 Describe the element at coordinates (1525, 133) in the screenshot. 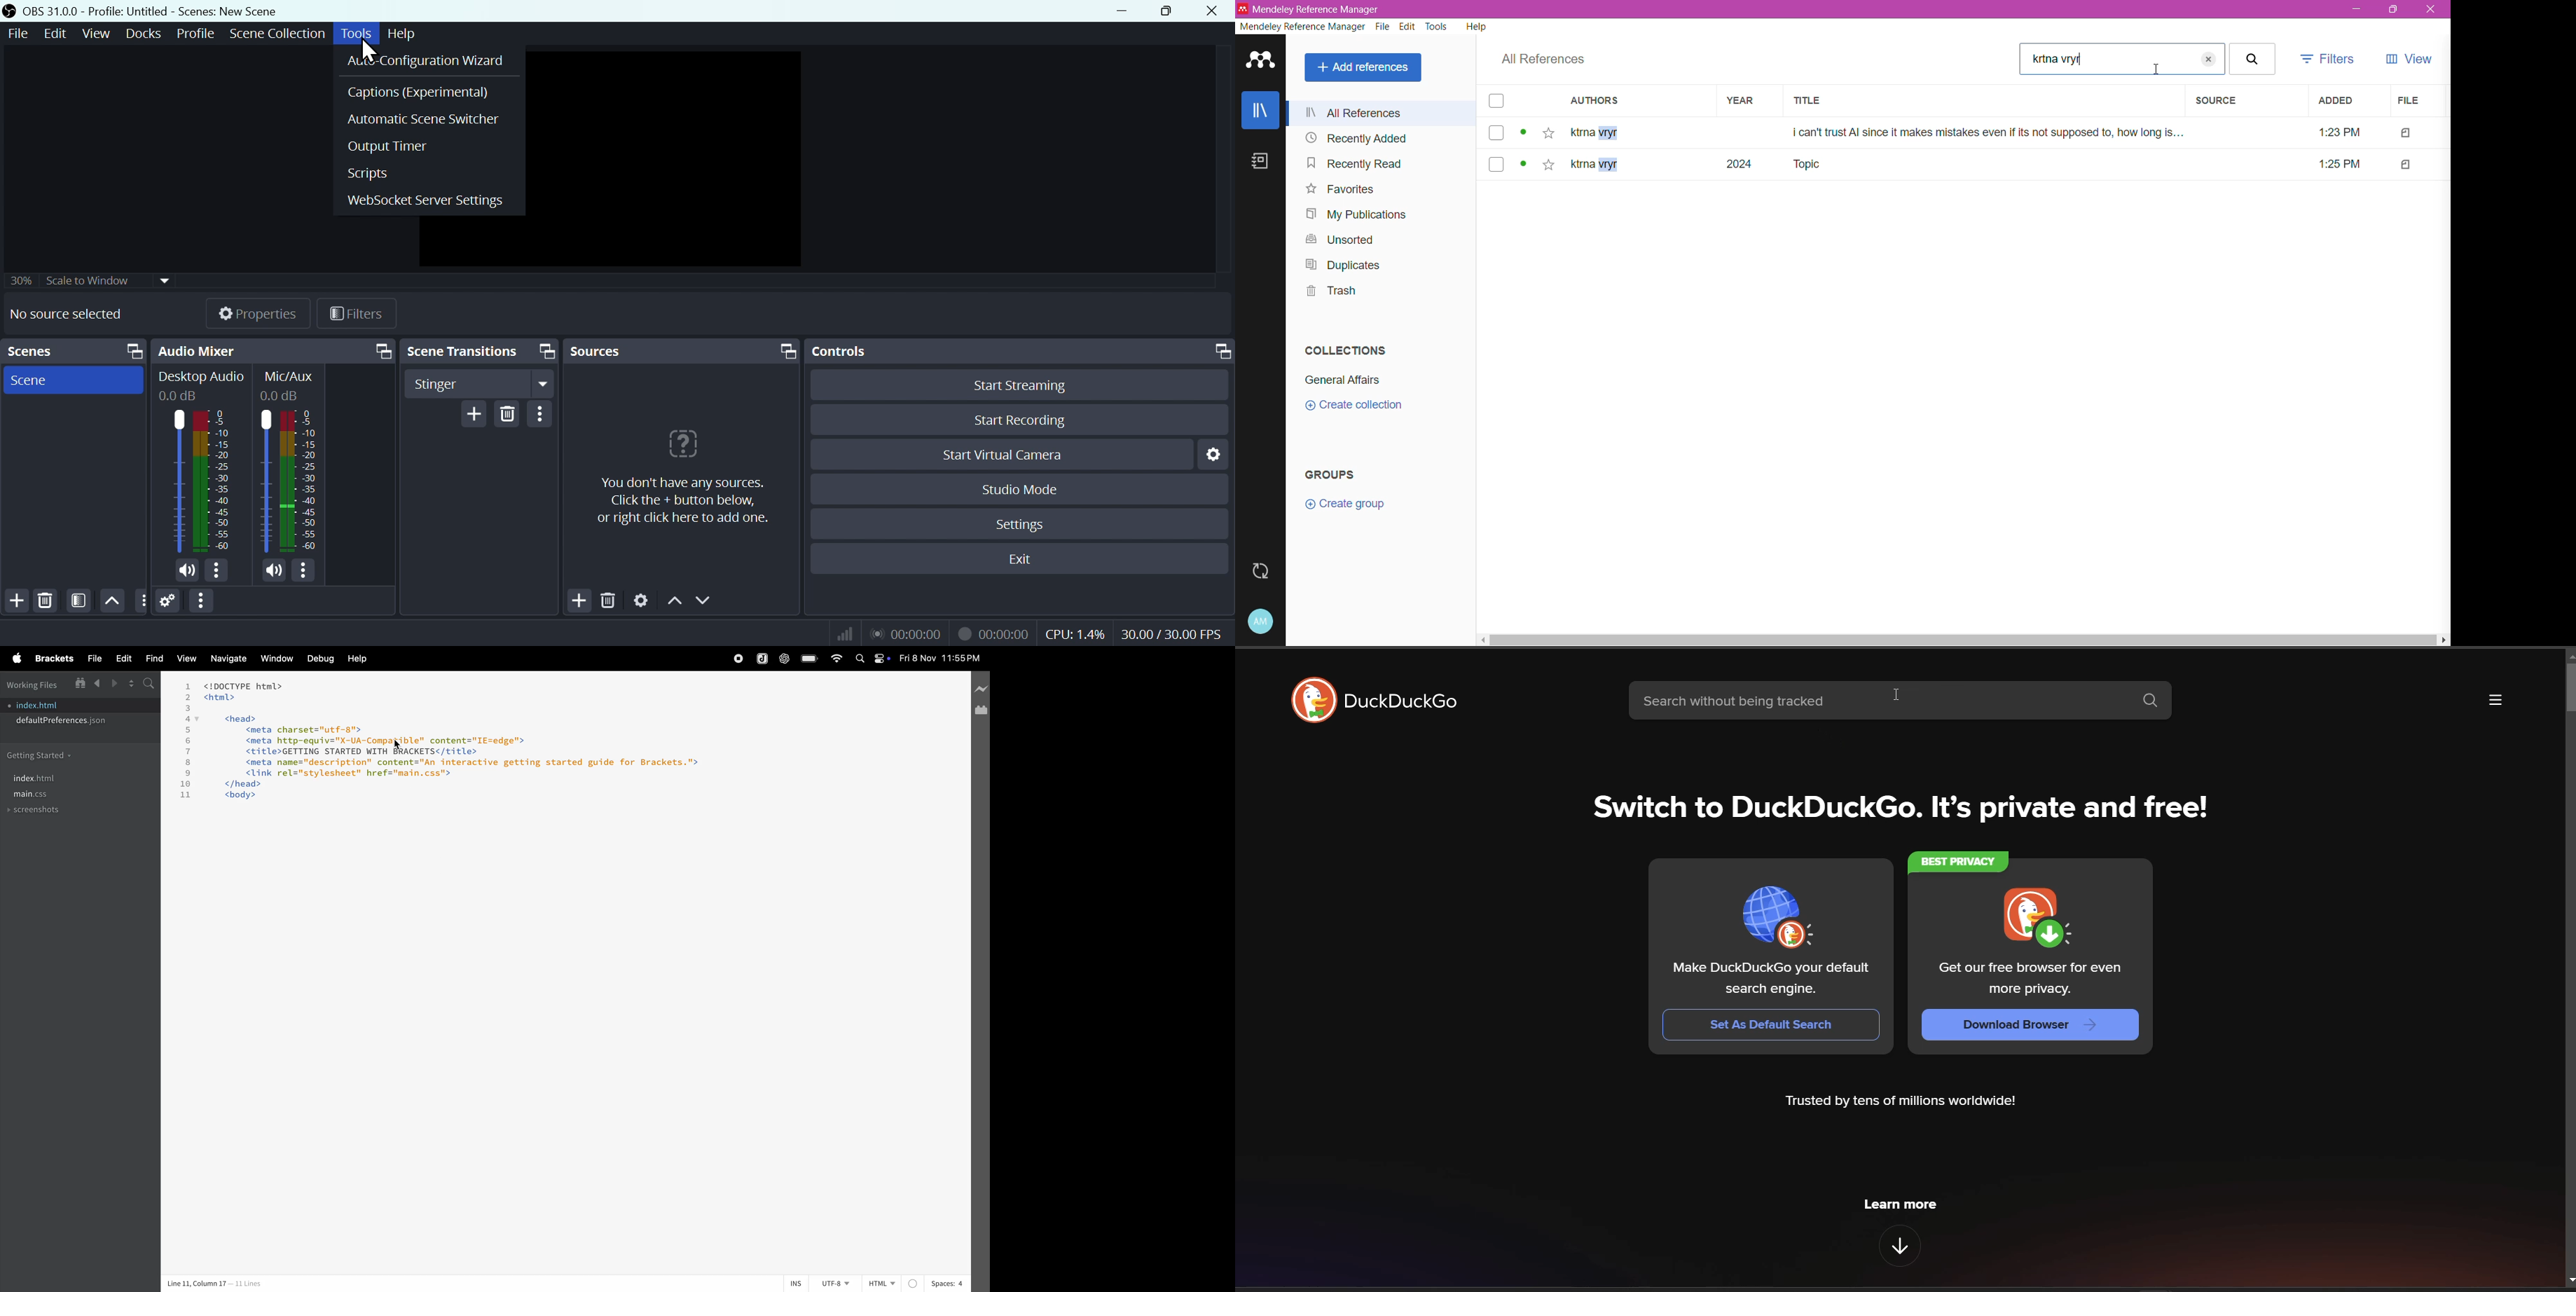

I see `view status` at that location.